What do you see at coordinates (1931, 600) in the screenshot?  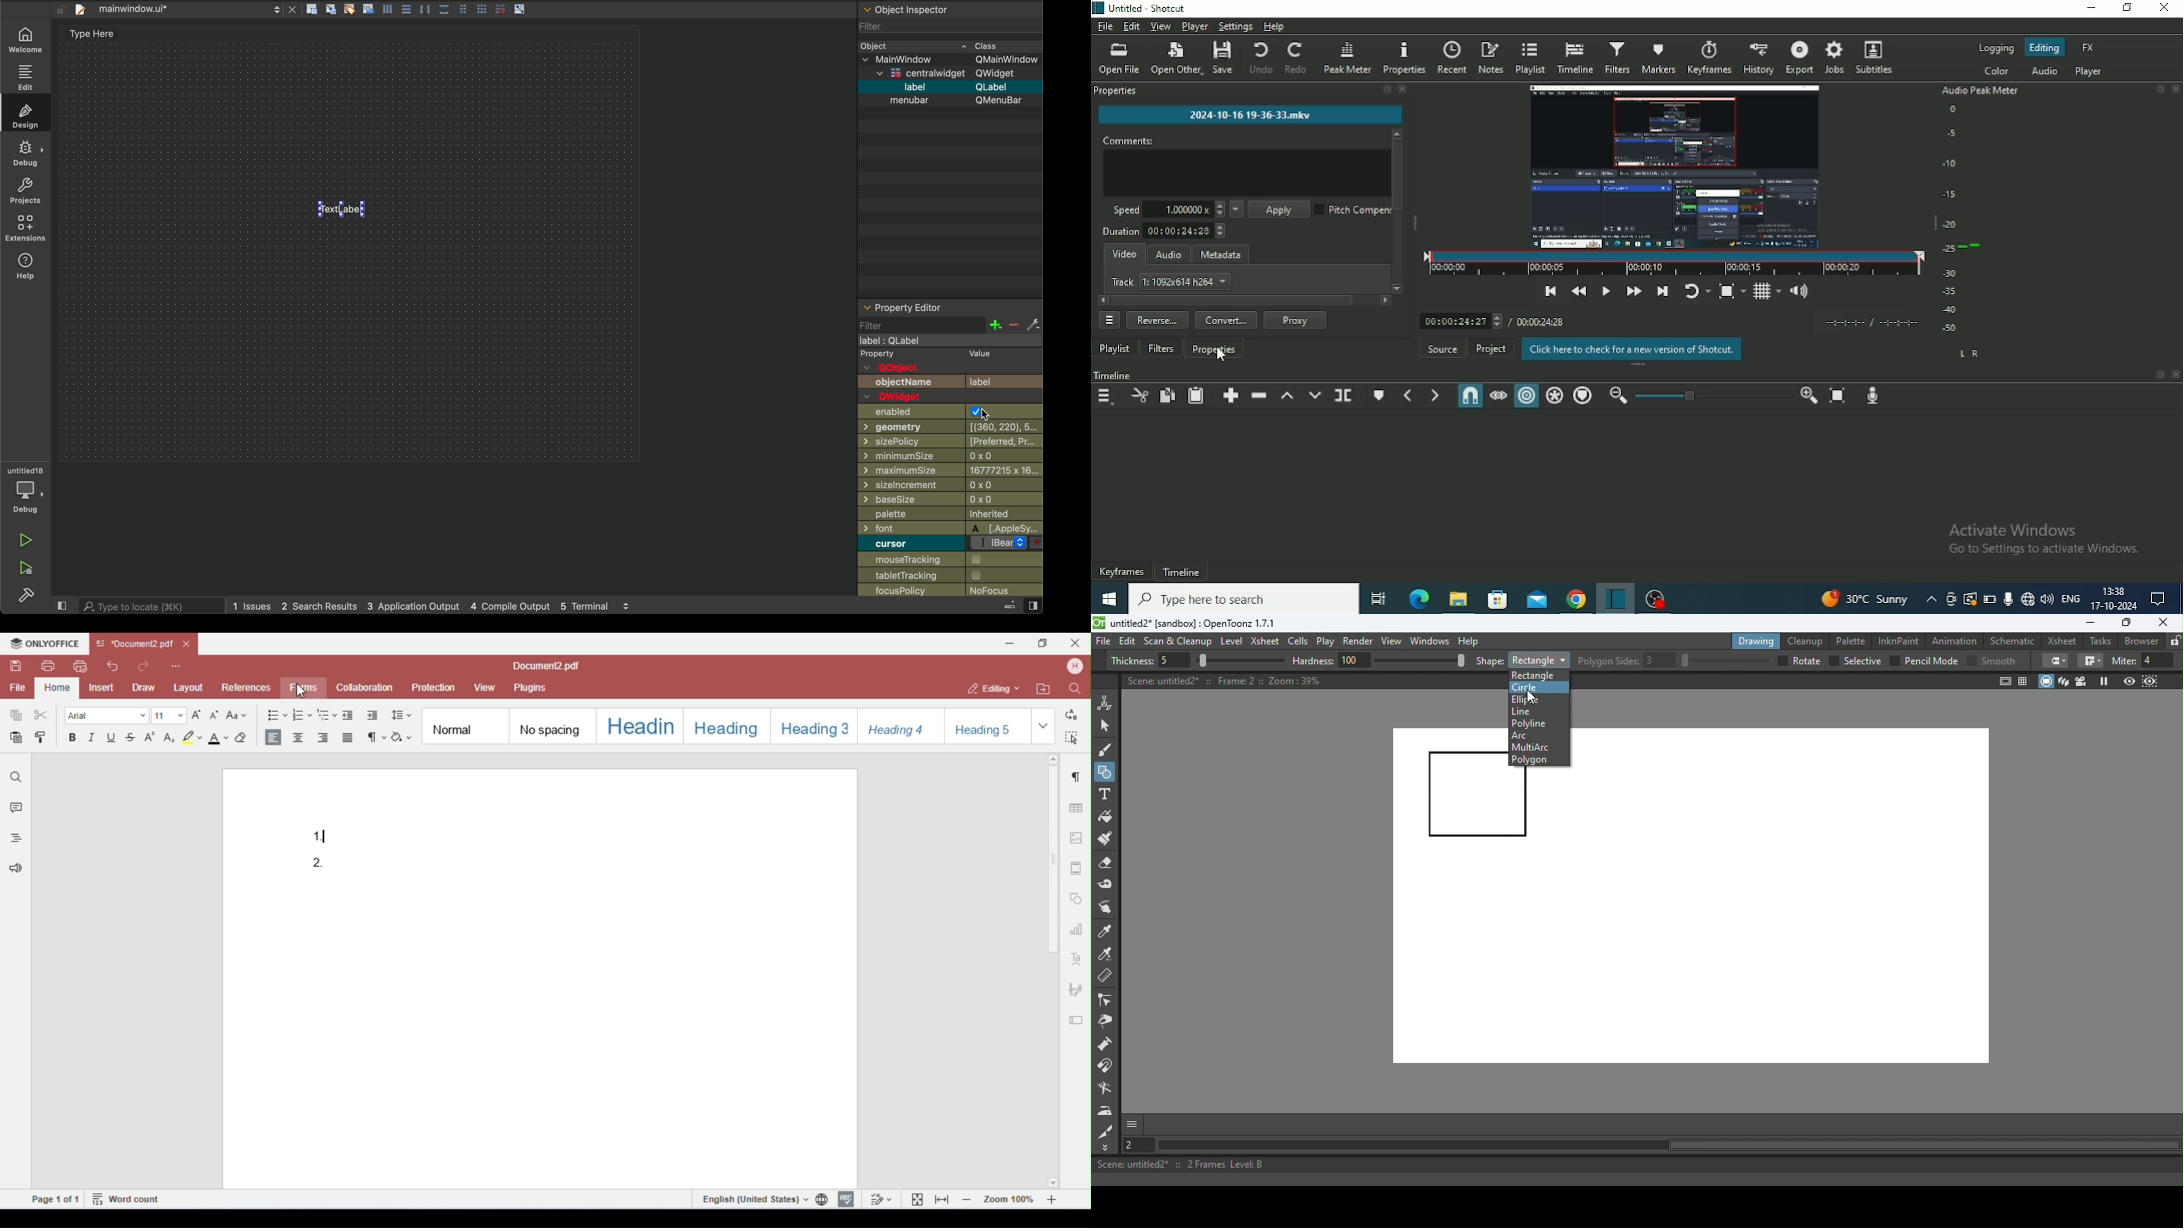 I see `Show all hidden icons` at bounding box center [1931, 600].